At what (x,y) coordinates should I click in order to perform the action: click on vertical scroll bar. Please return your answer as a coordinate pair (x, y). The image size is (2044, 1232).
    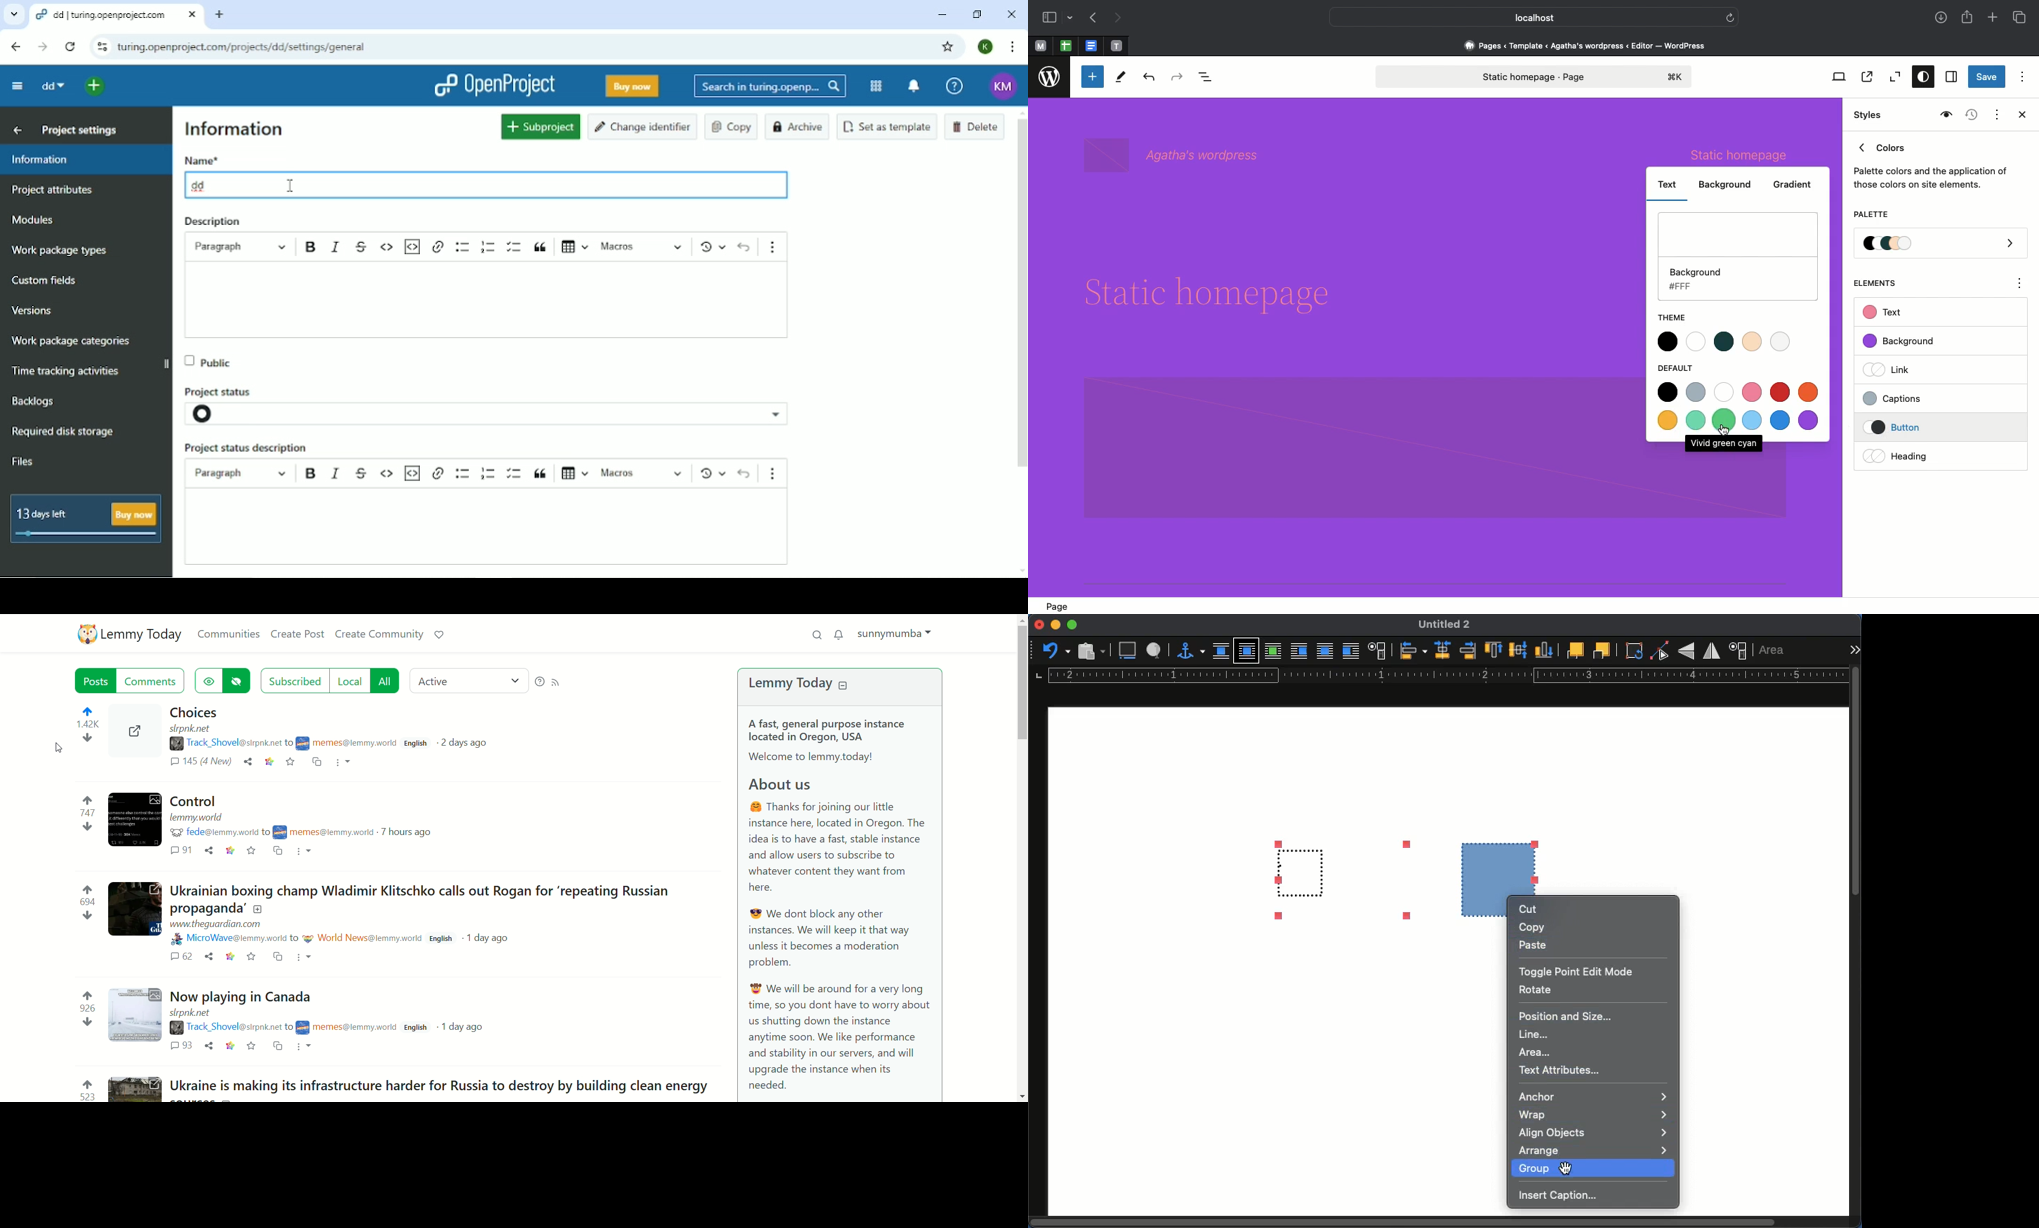
    Looking at the image, I should click on (1025, 296).